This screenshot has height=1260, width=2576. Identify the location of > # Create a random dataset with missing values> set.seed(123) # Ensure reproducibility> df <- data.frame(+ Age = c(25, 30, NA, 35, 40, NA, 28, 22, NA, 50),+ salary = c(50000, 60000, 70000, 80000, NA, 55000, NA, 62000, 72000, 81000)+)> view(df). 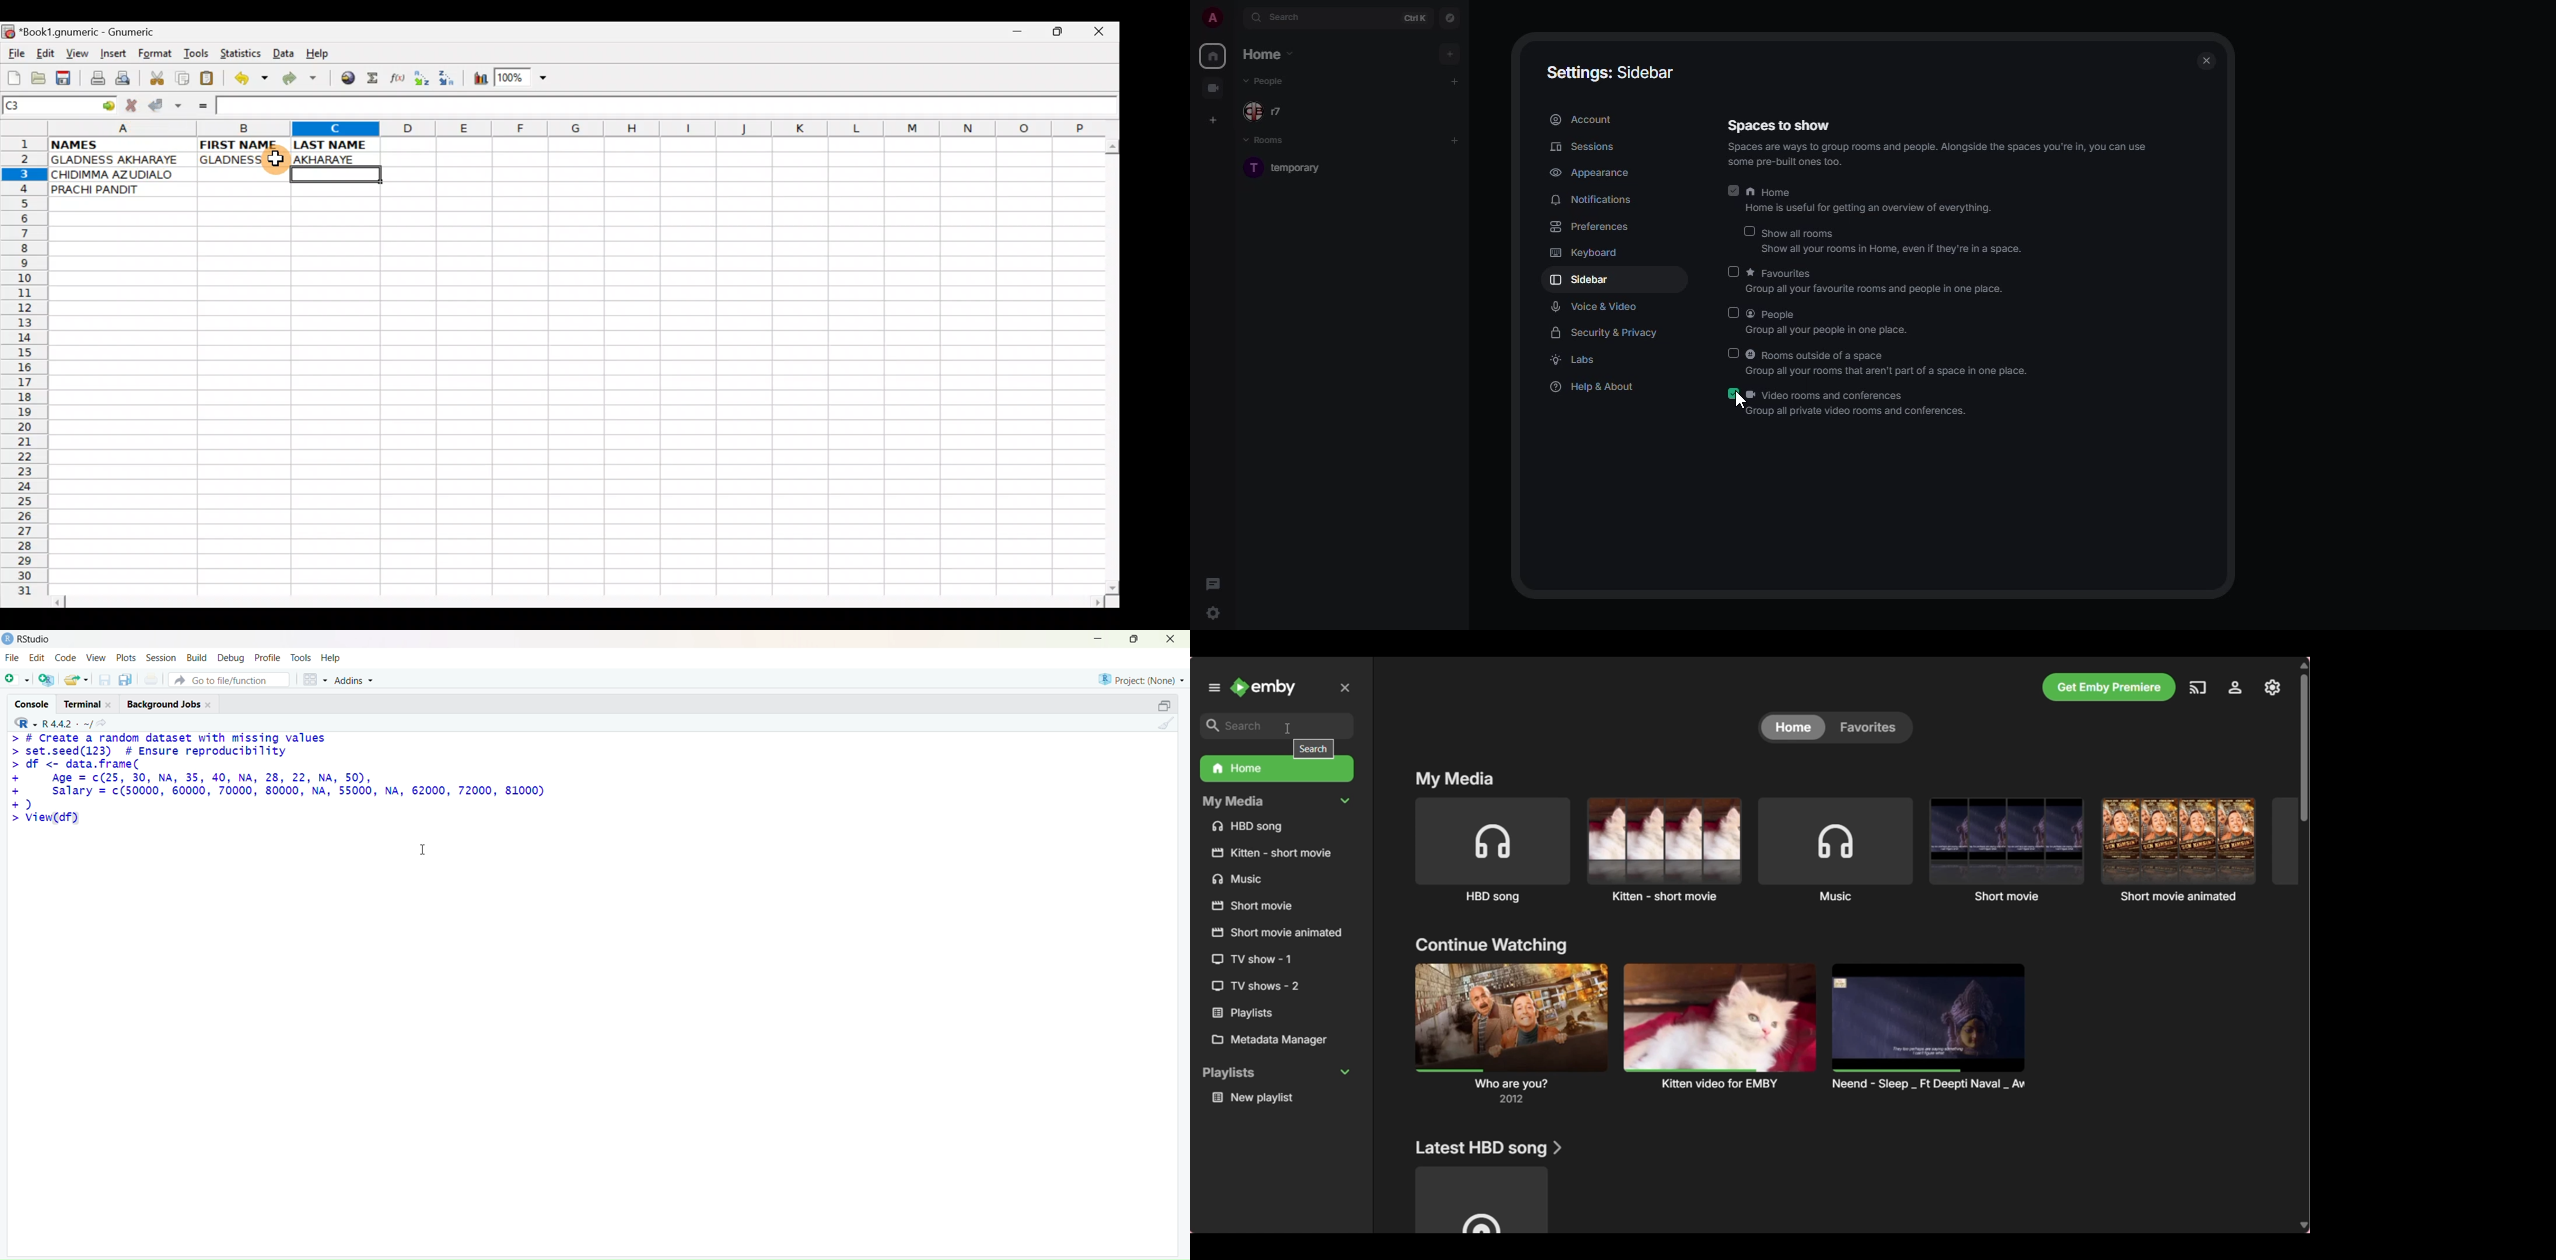
(309, 781).